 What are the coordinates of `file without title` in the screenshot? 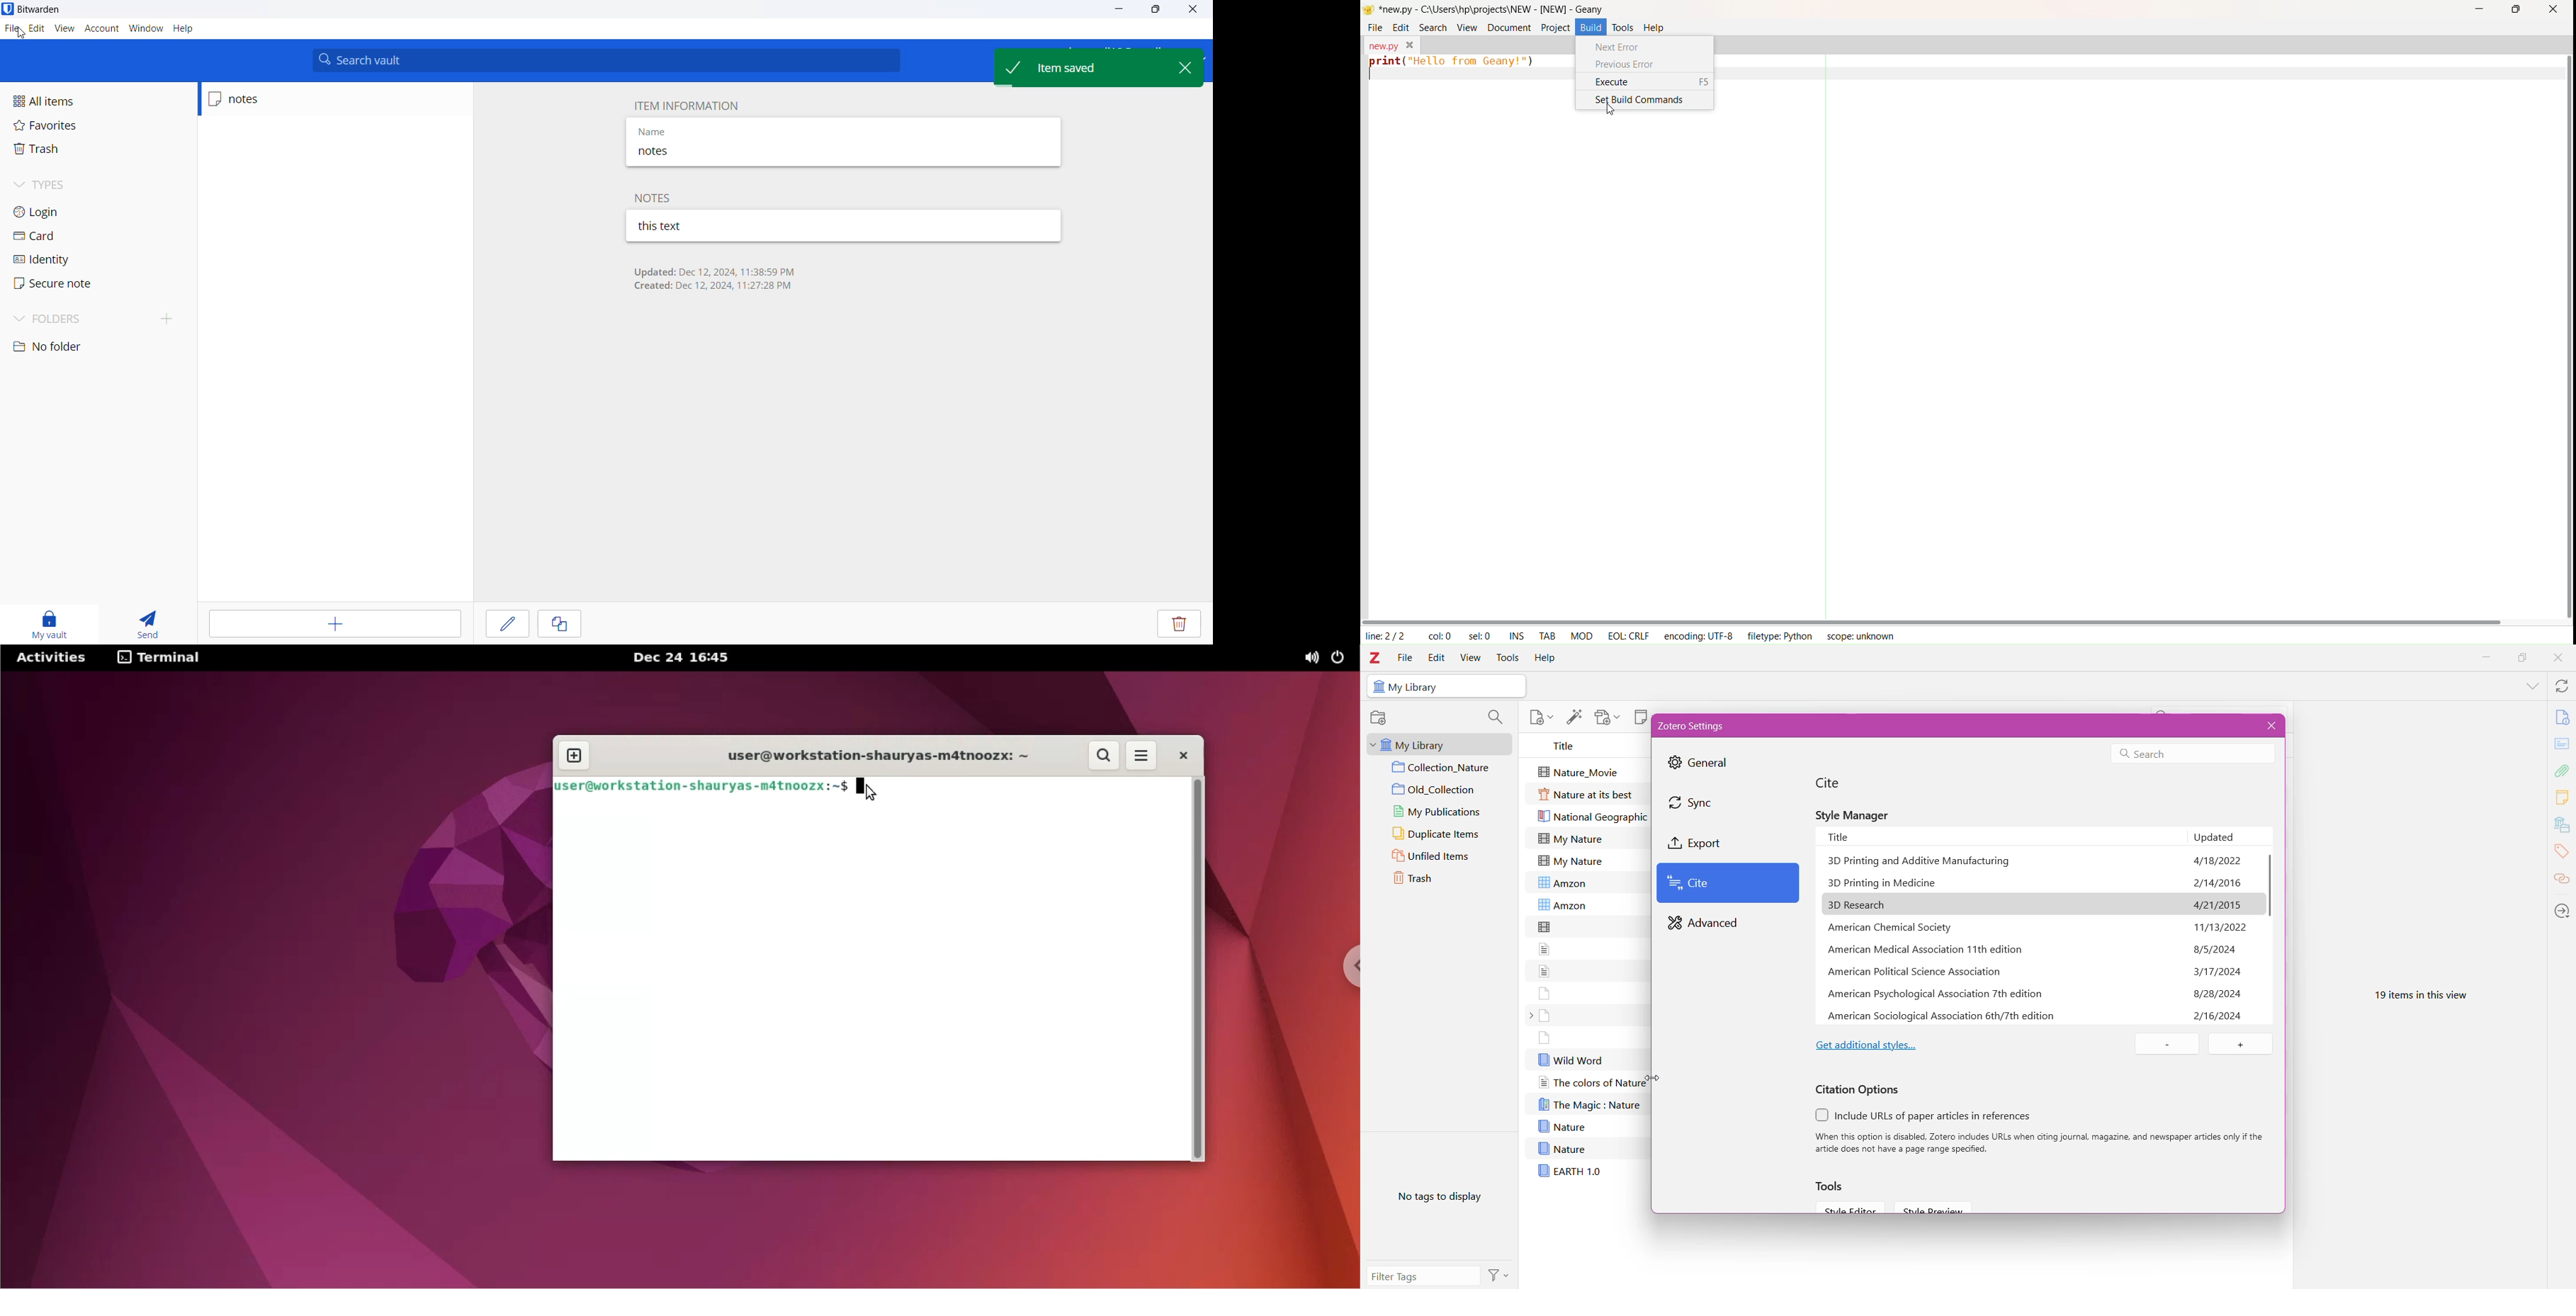 It's located at (1545, 992).